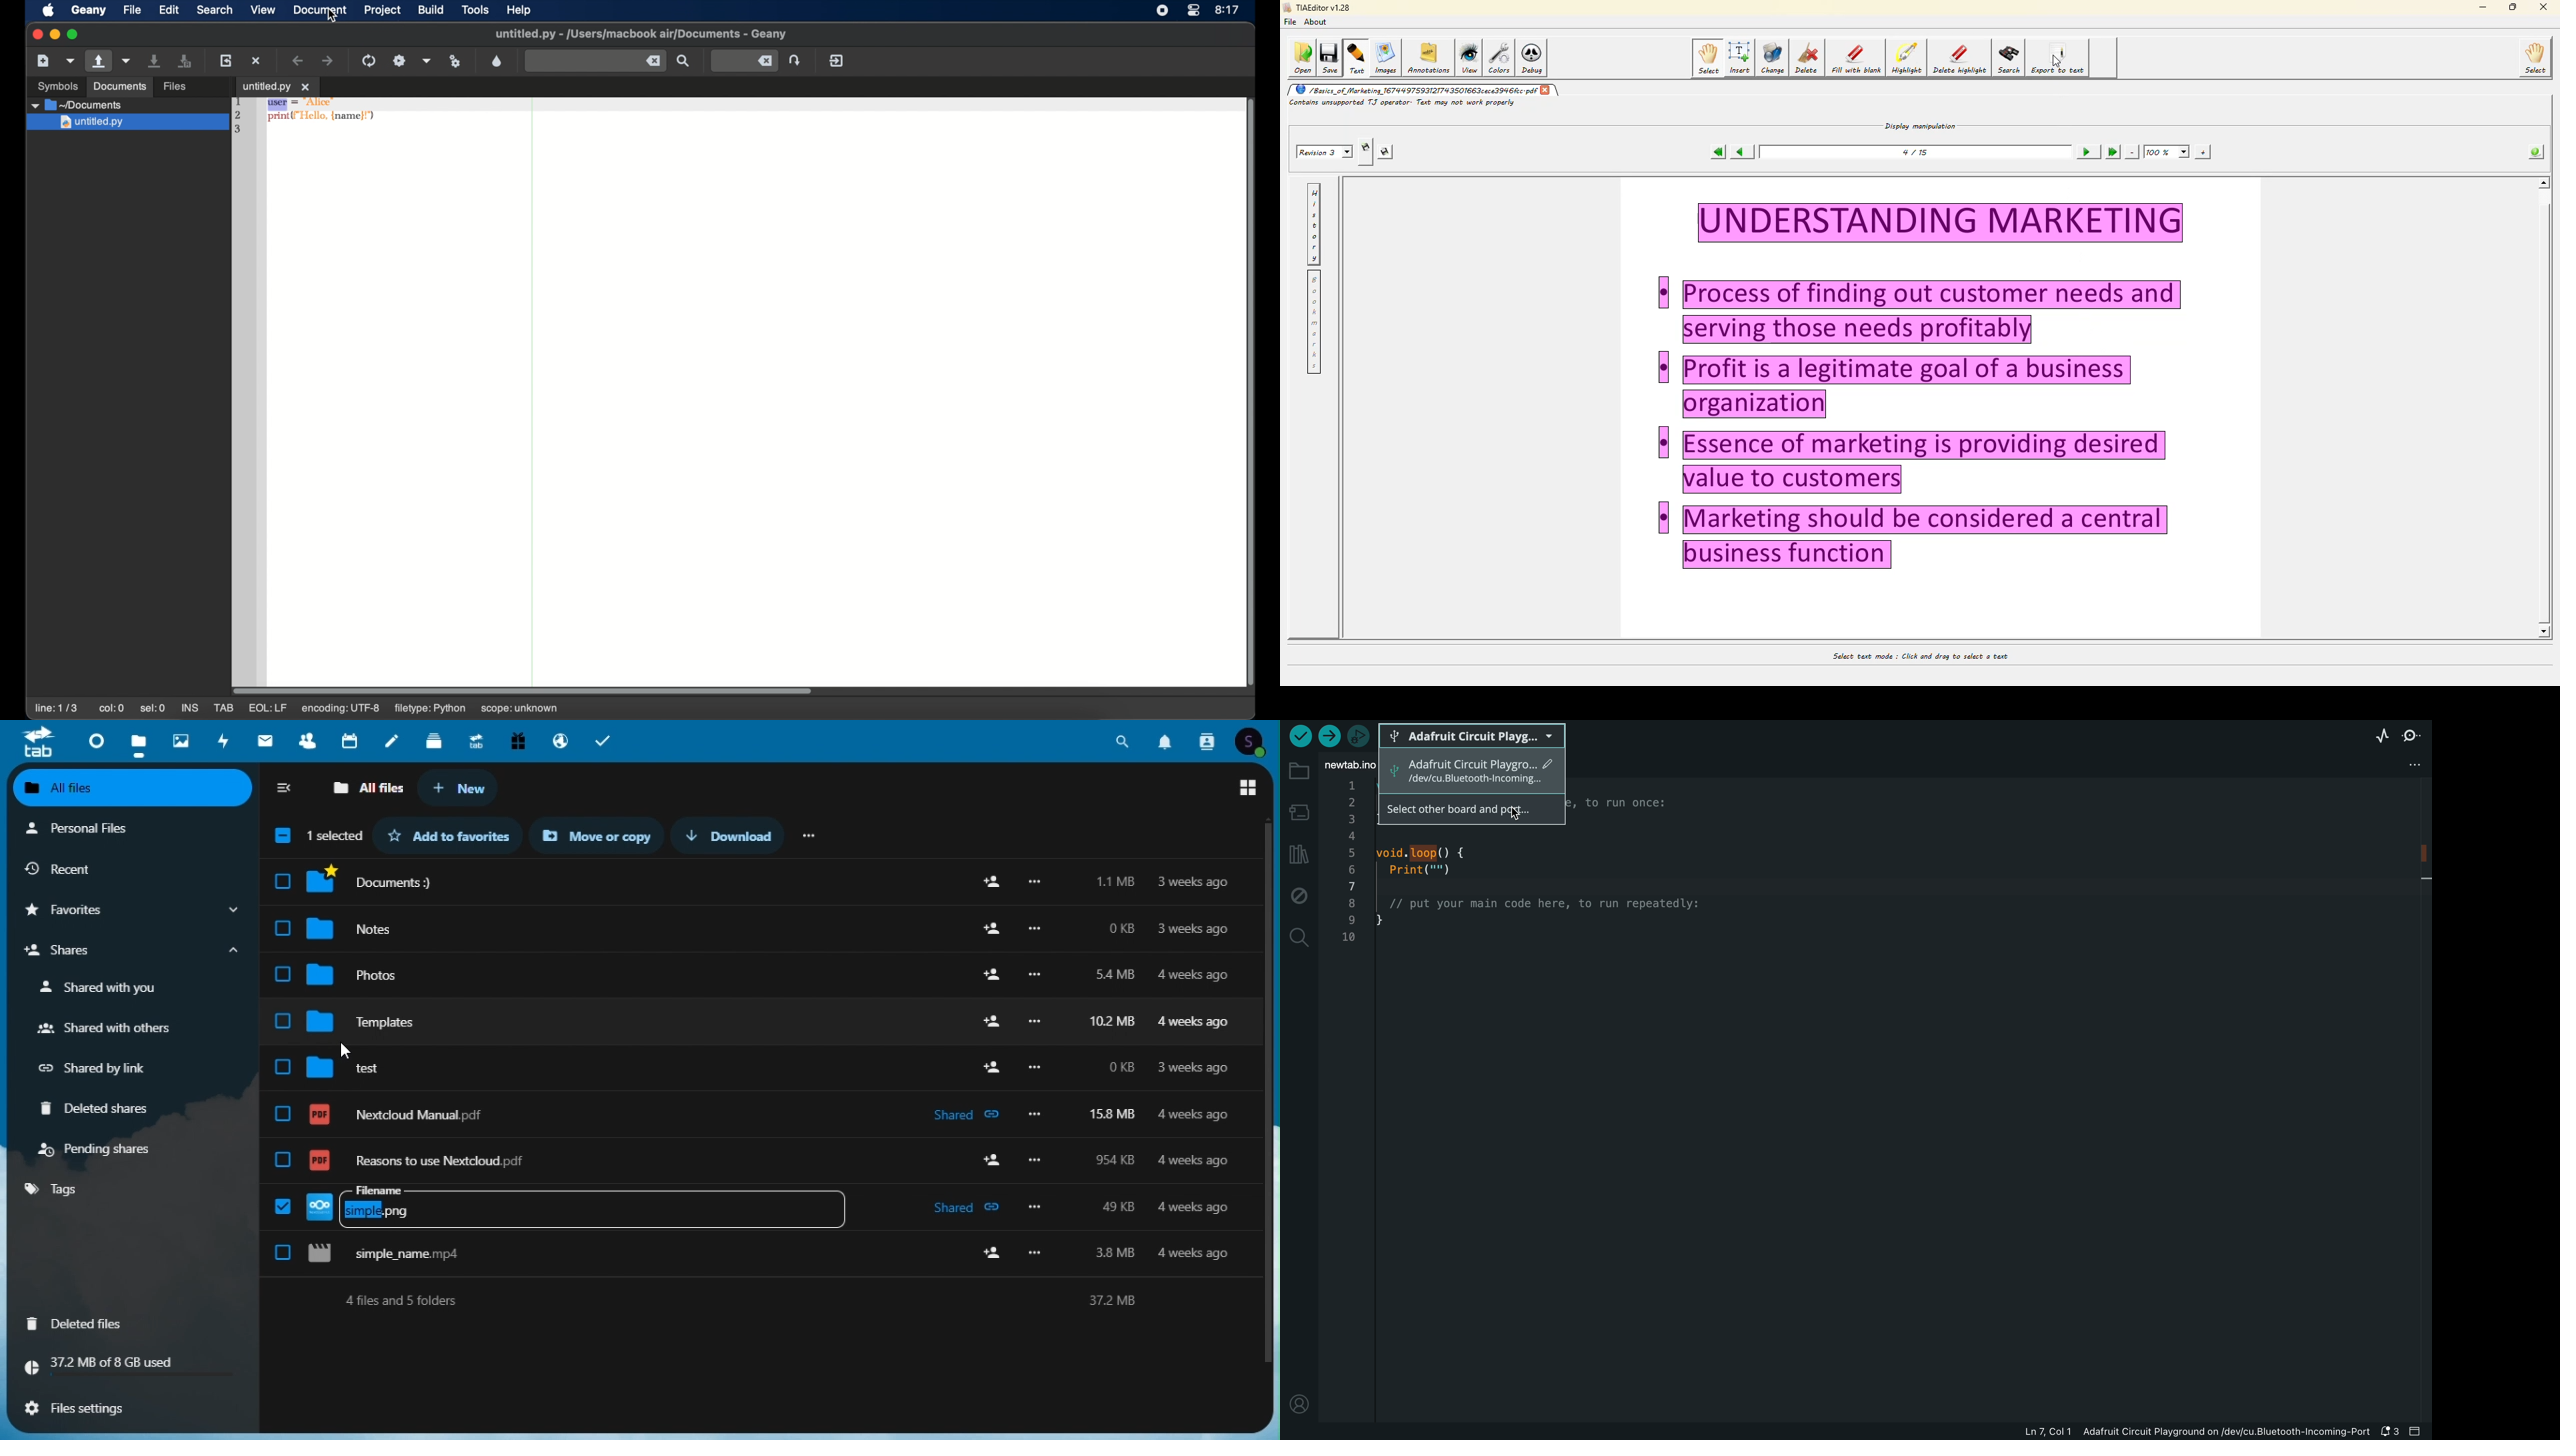 The image size is (2576, 1456). What do you see at coordinates (1357, 735) in the screenshot?
I see `debugger` at bounding box center [1357, 735].